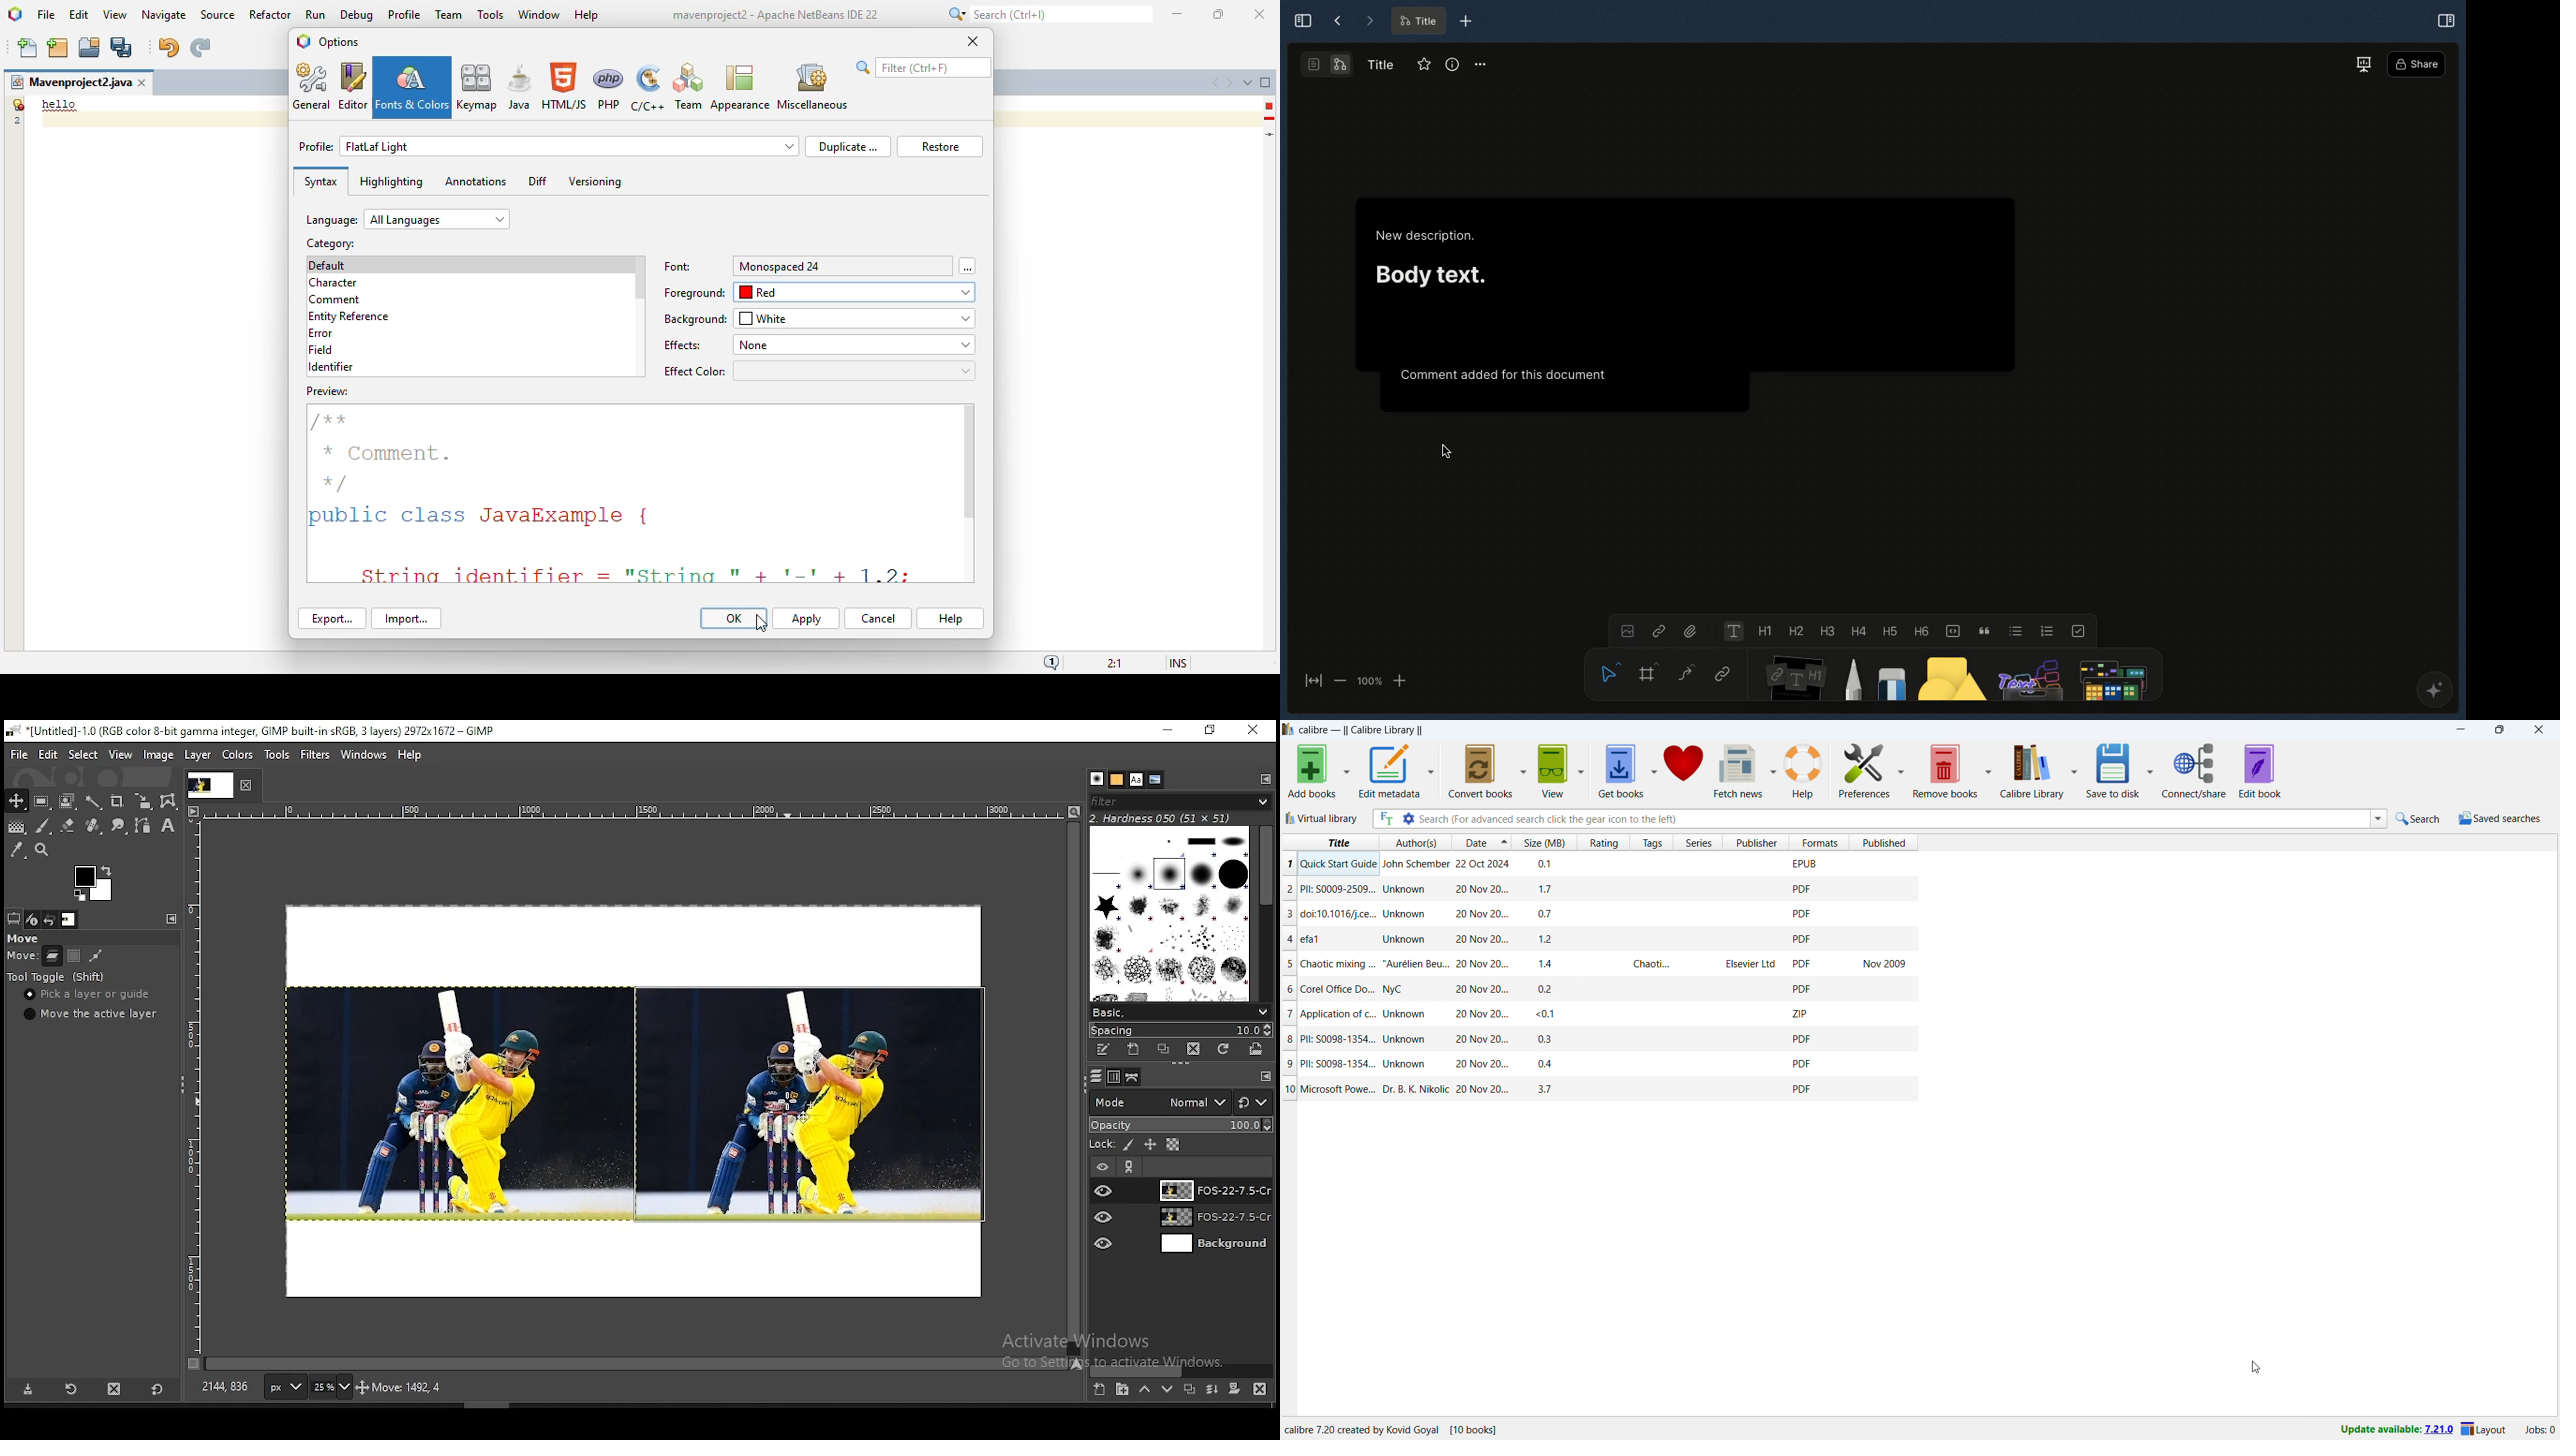 The image size is (2576, 1456). I want to click on run, so click(317, 14).